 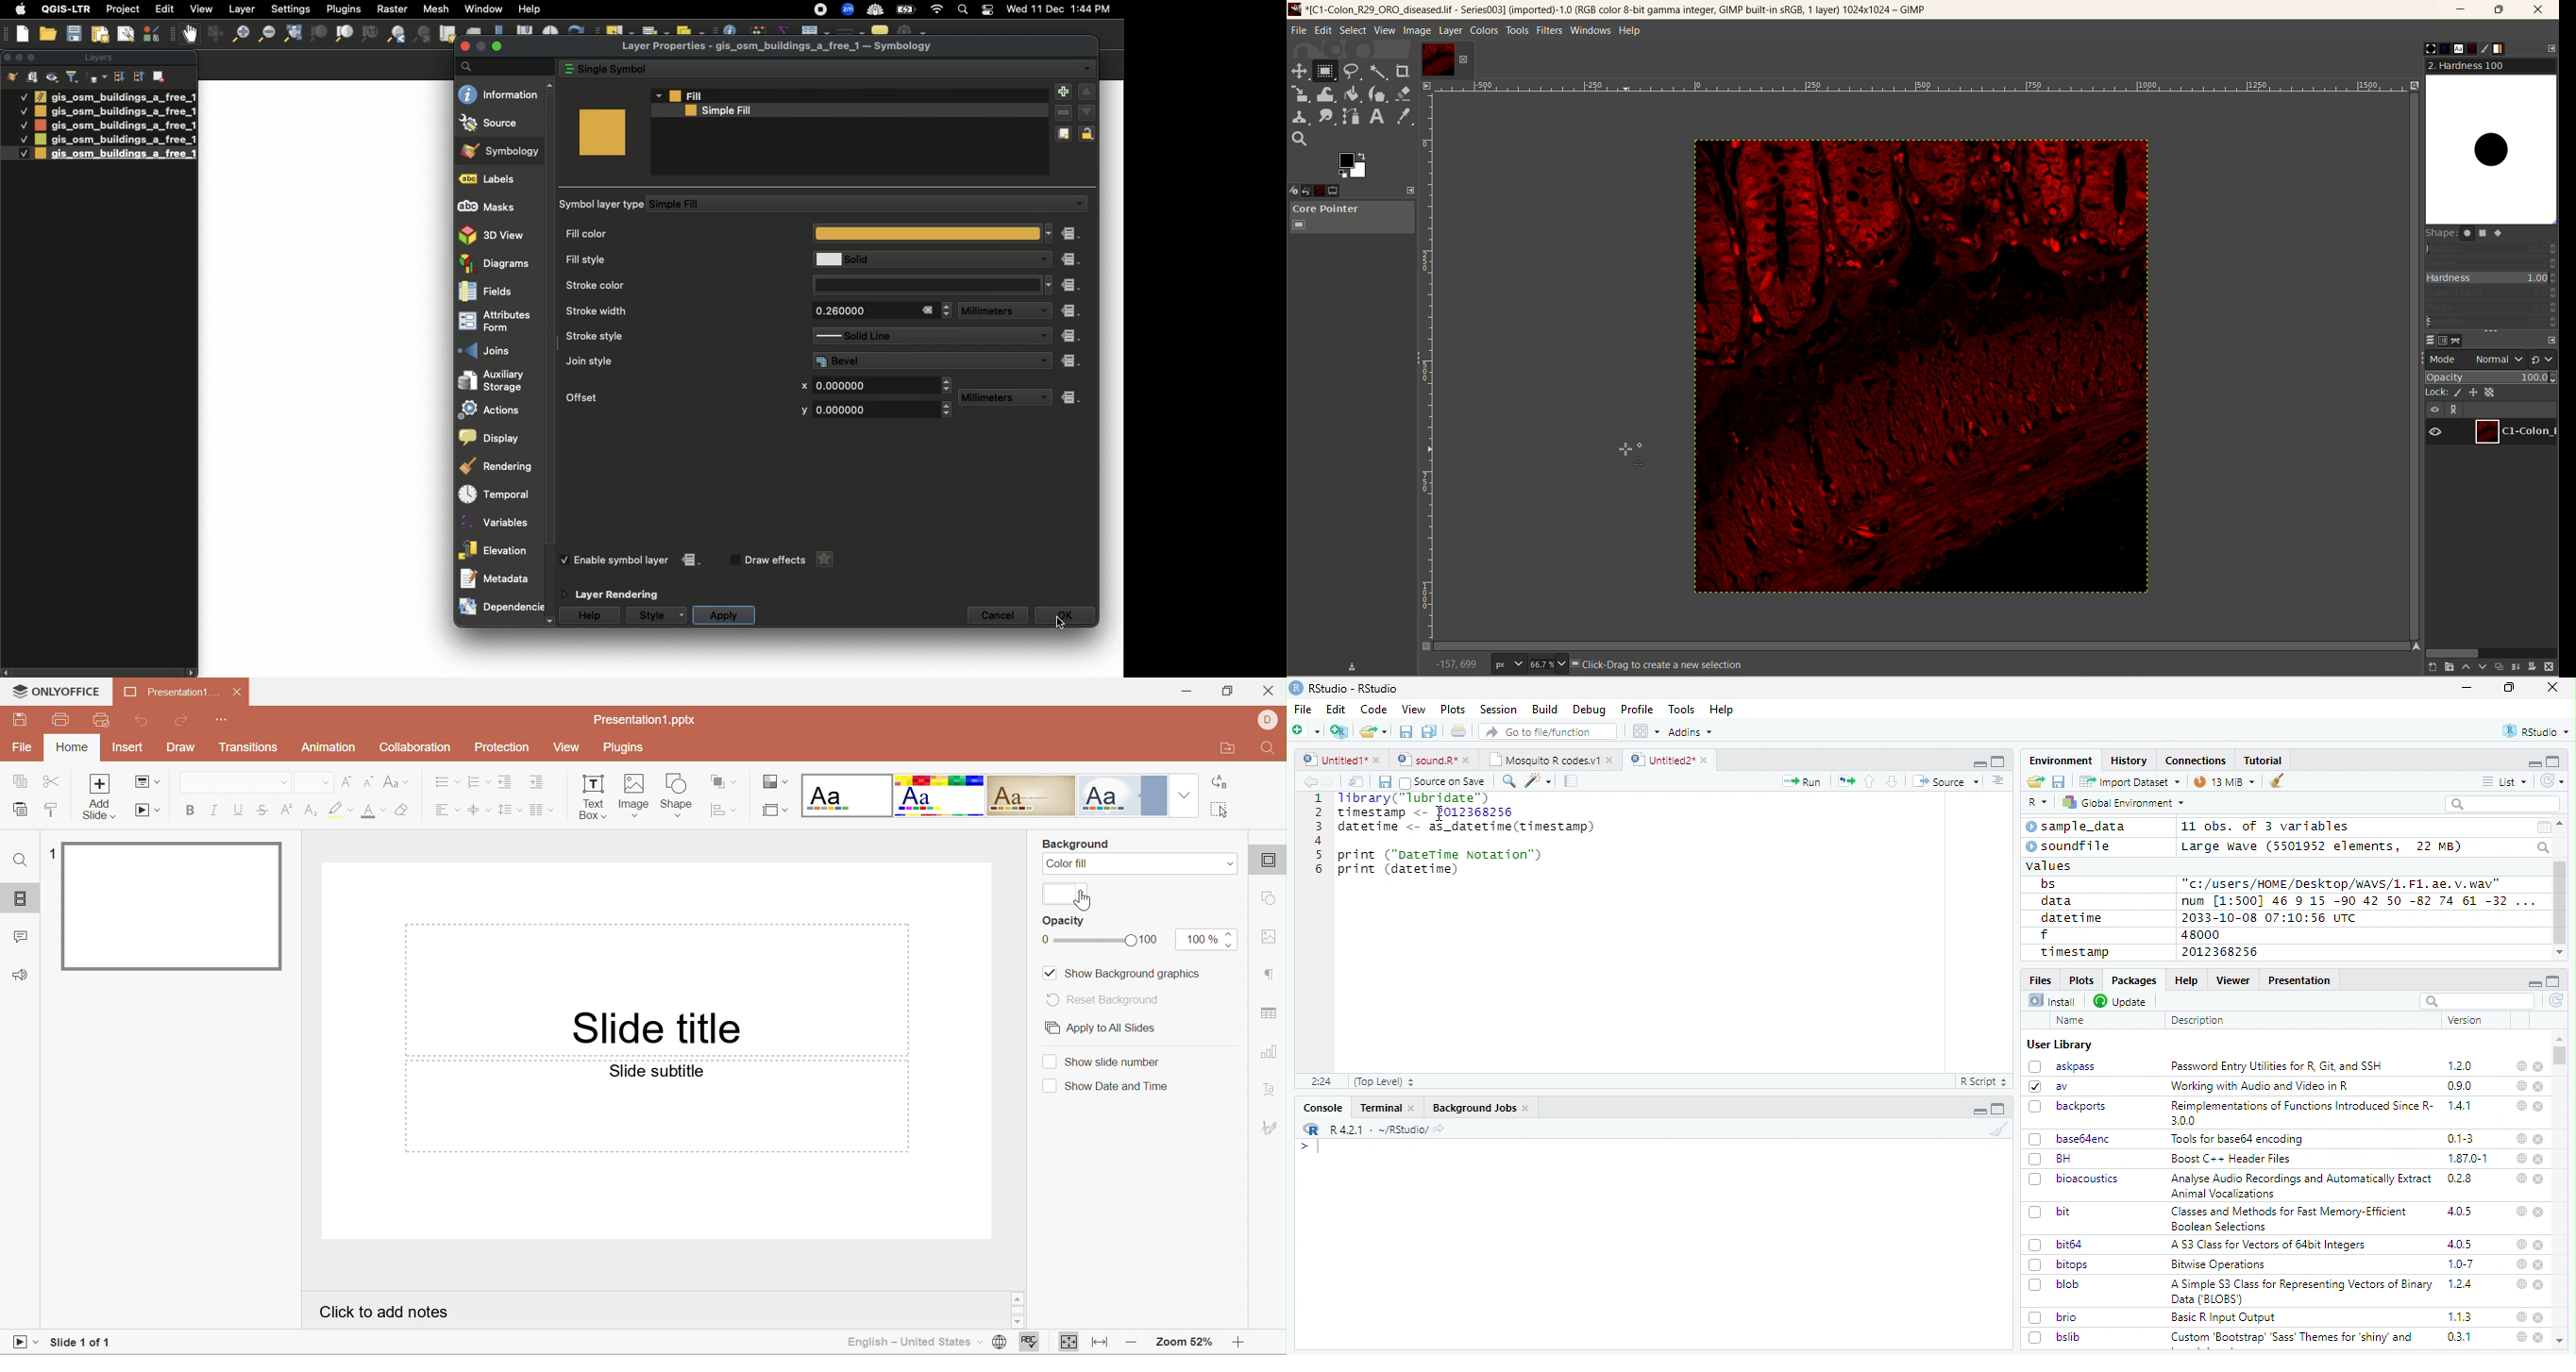 What do you see at coordinates (1078, 845) in the screenshot?
I see `Background` at bounding box center [1078, 845].